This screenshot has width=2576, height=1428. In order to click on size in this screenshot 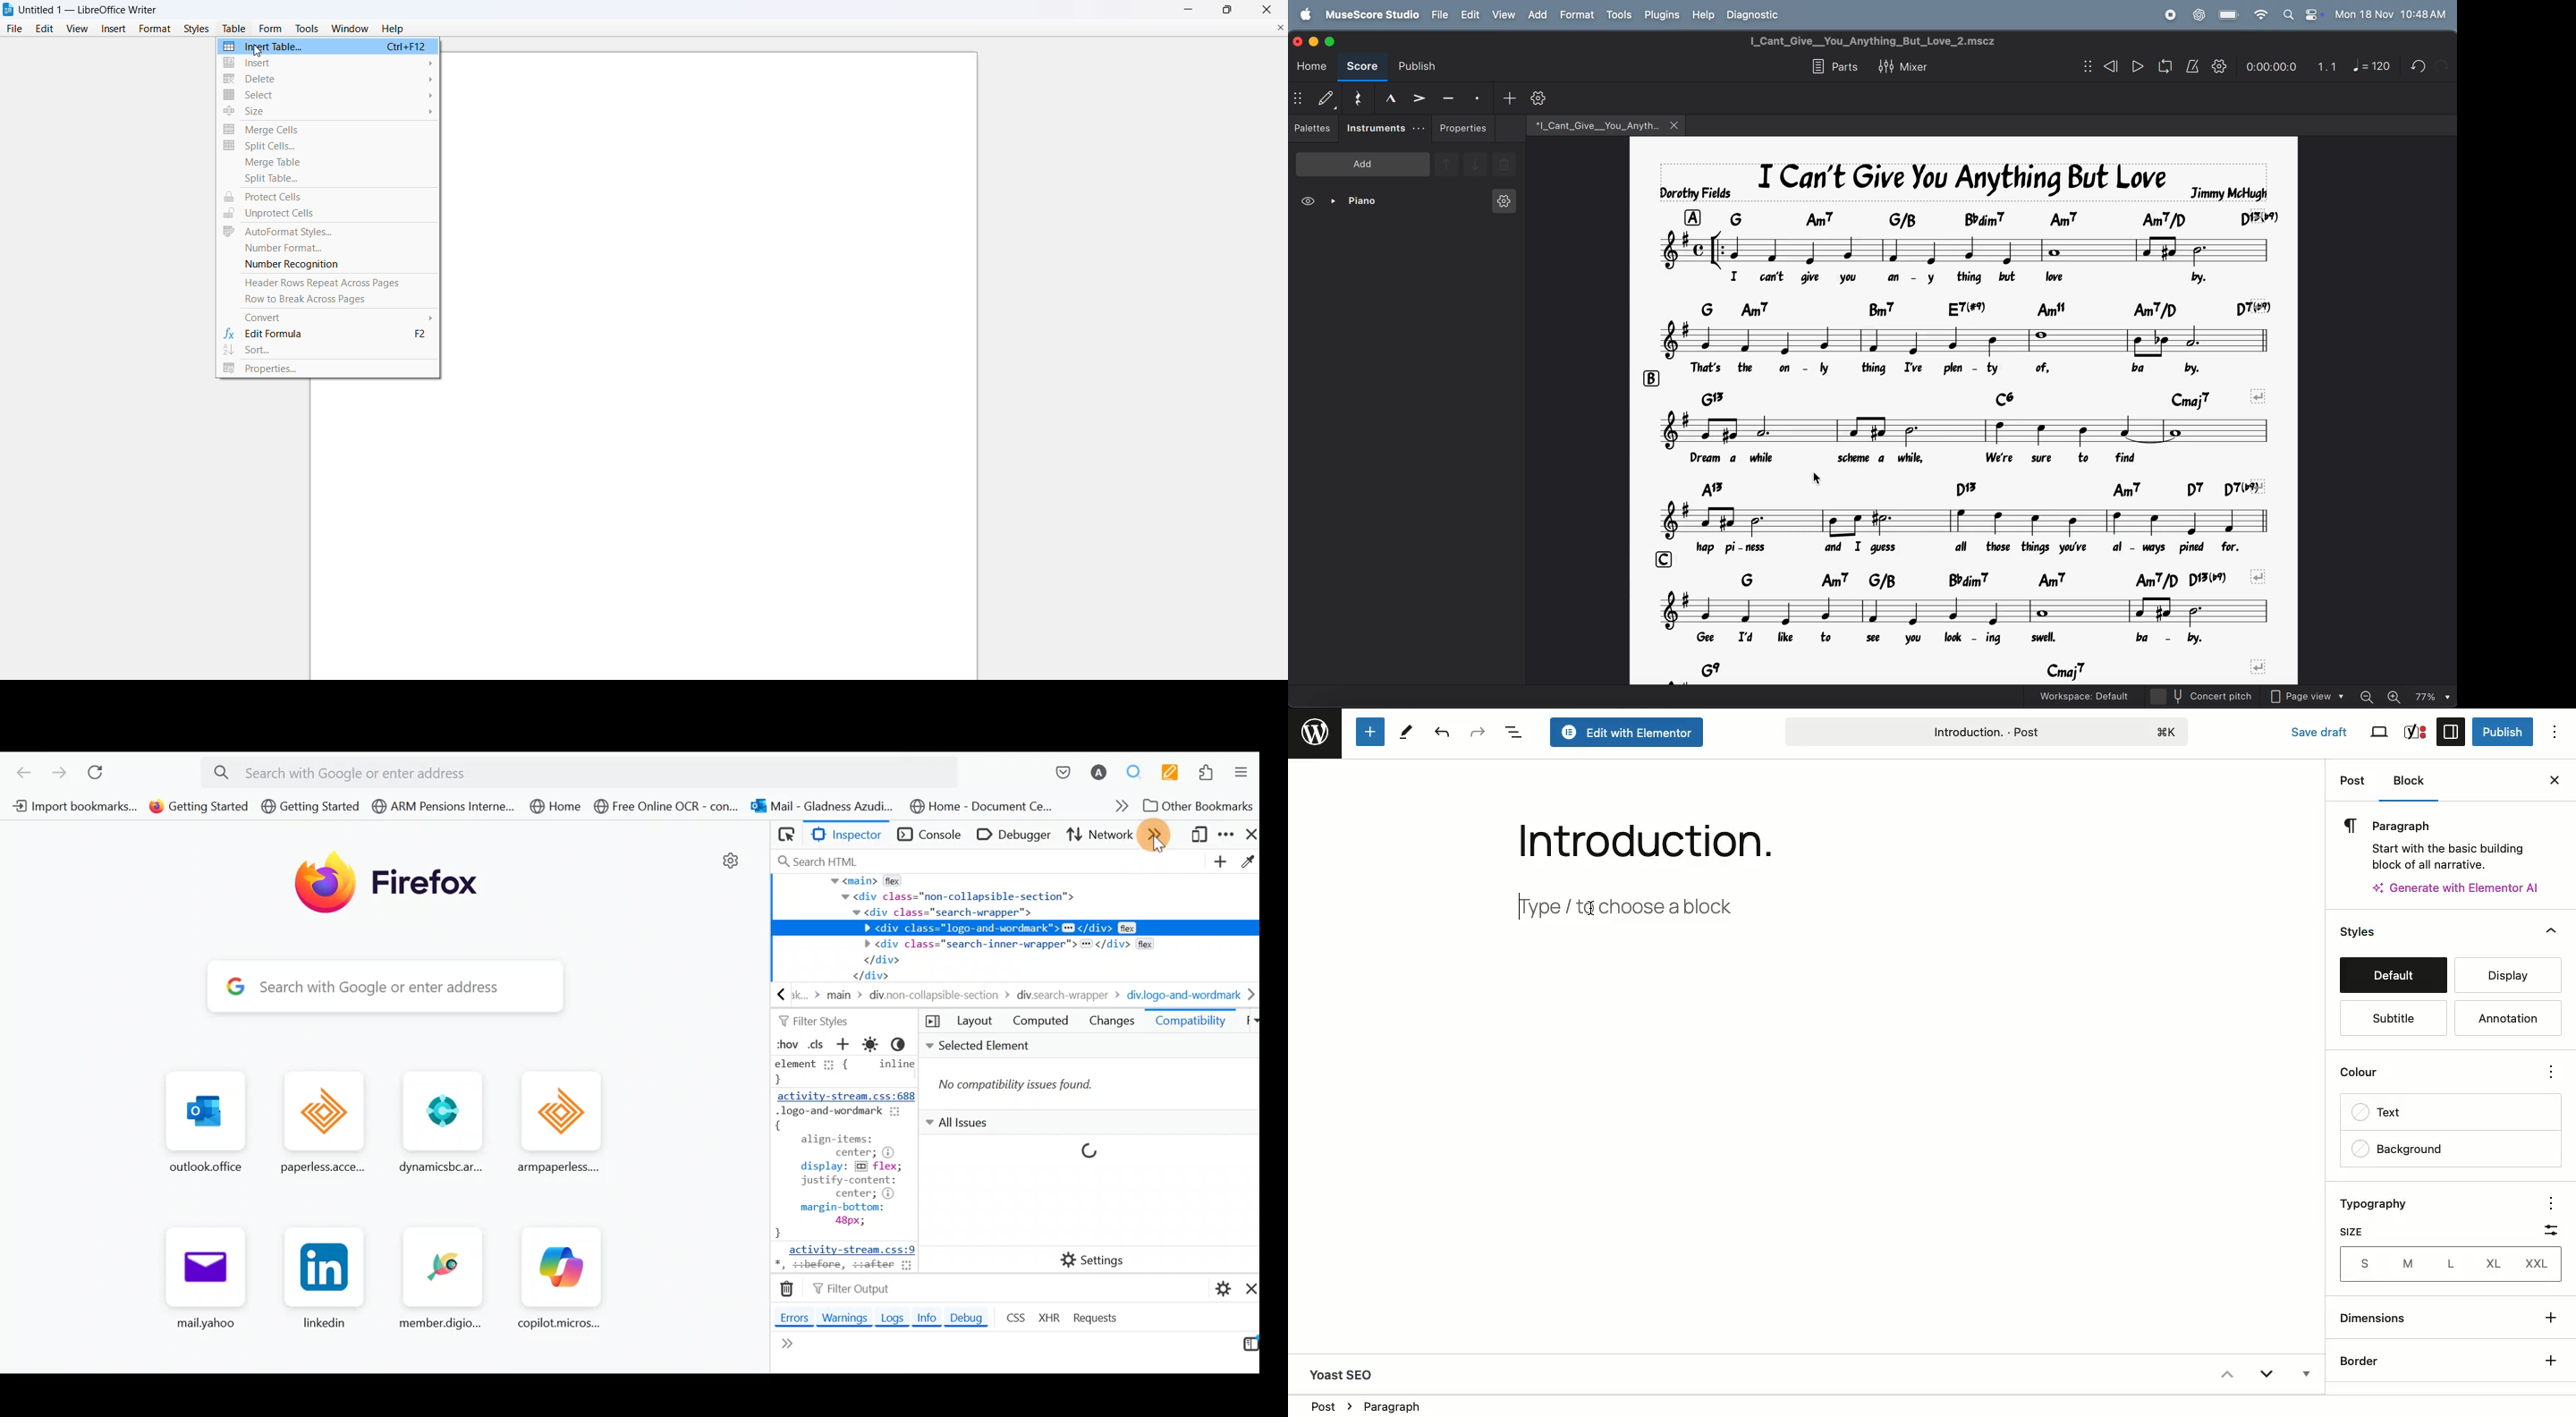, I will do `click(329, 112)`.